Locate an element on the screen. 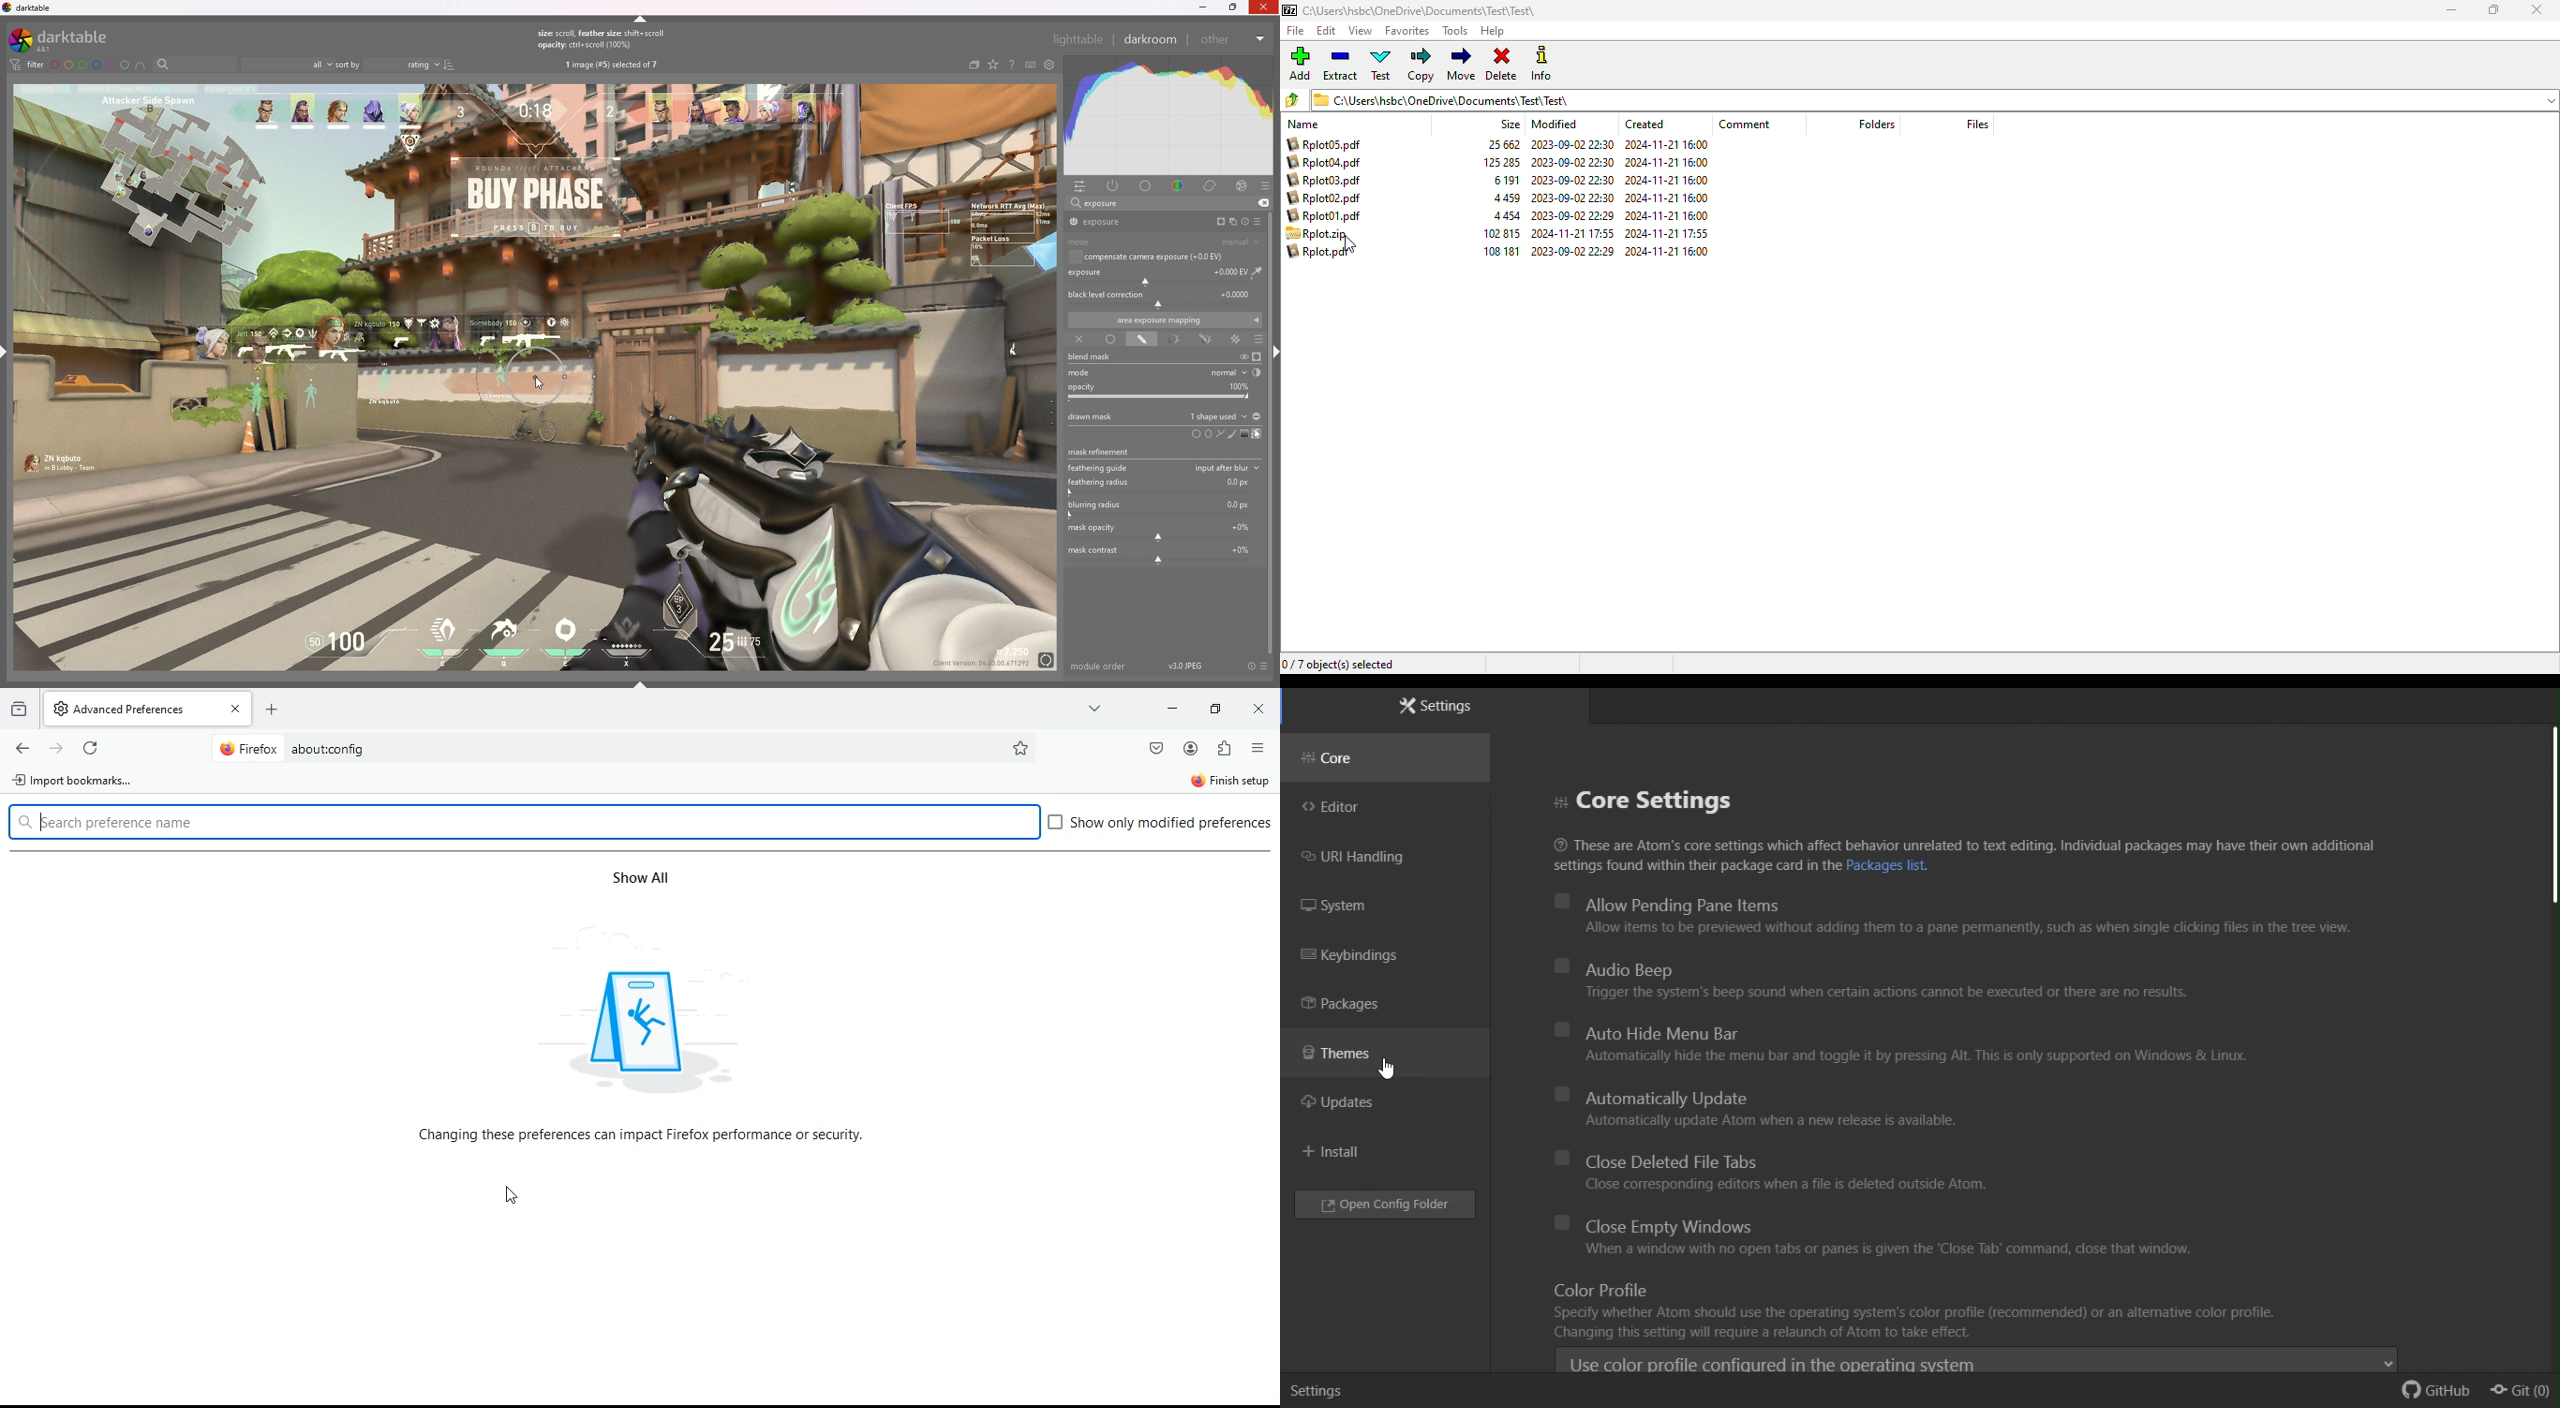 The width and height of the screenshot is (2576, 1428). add brush is located at coordinates (1229, 434).